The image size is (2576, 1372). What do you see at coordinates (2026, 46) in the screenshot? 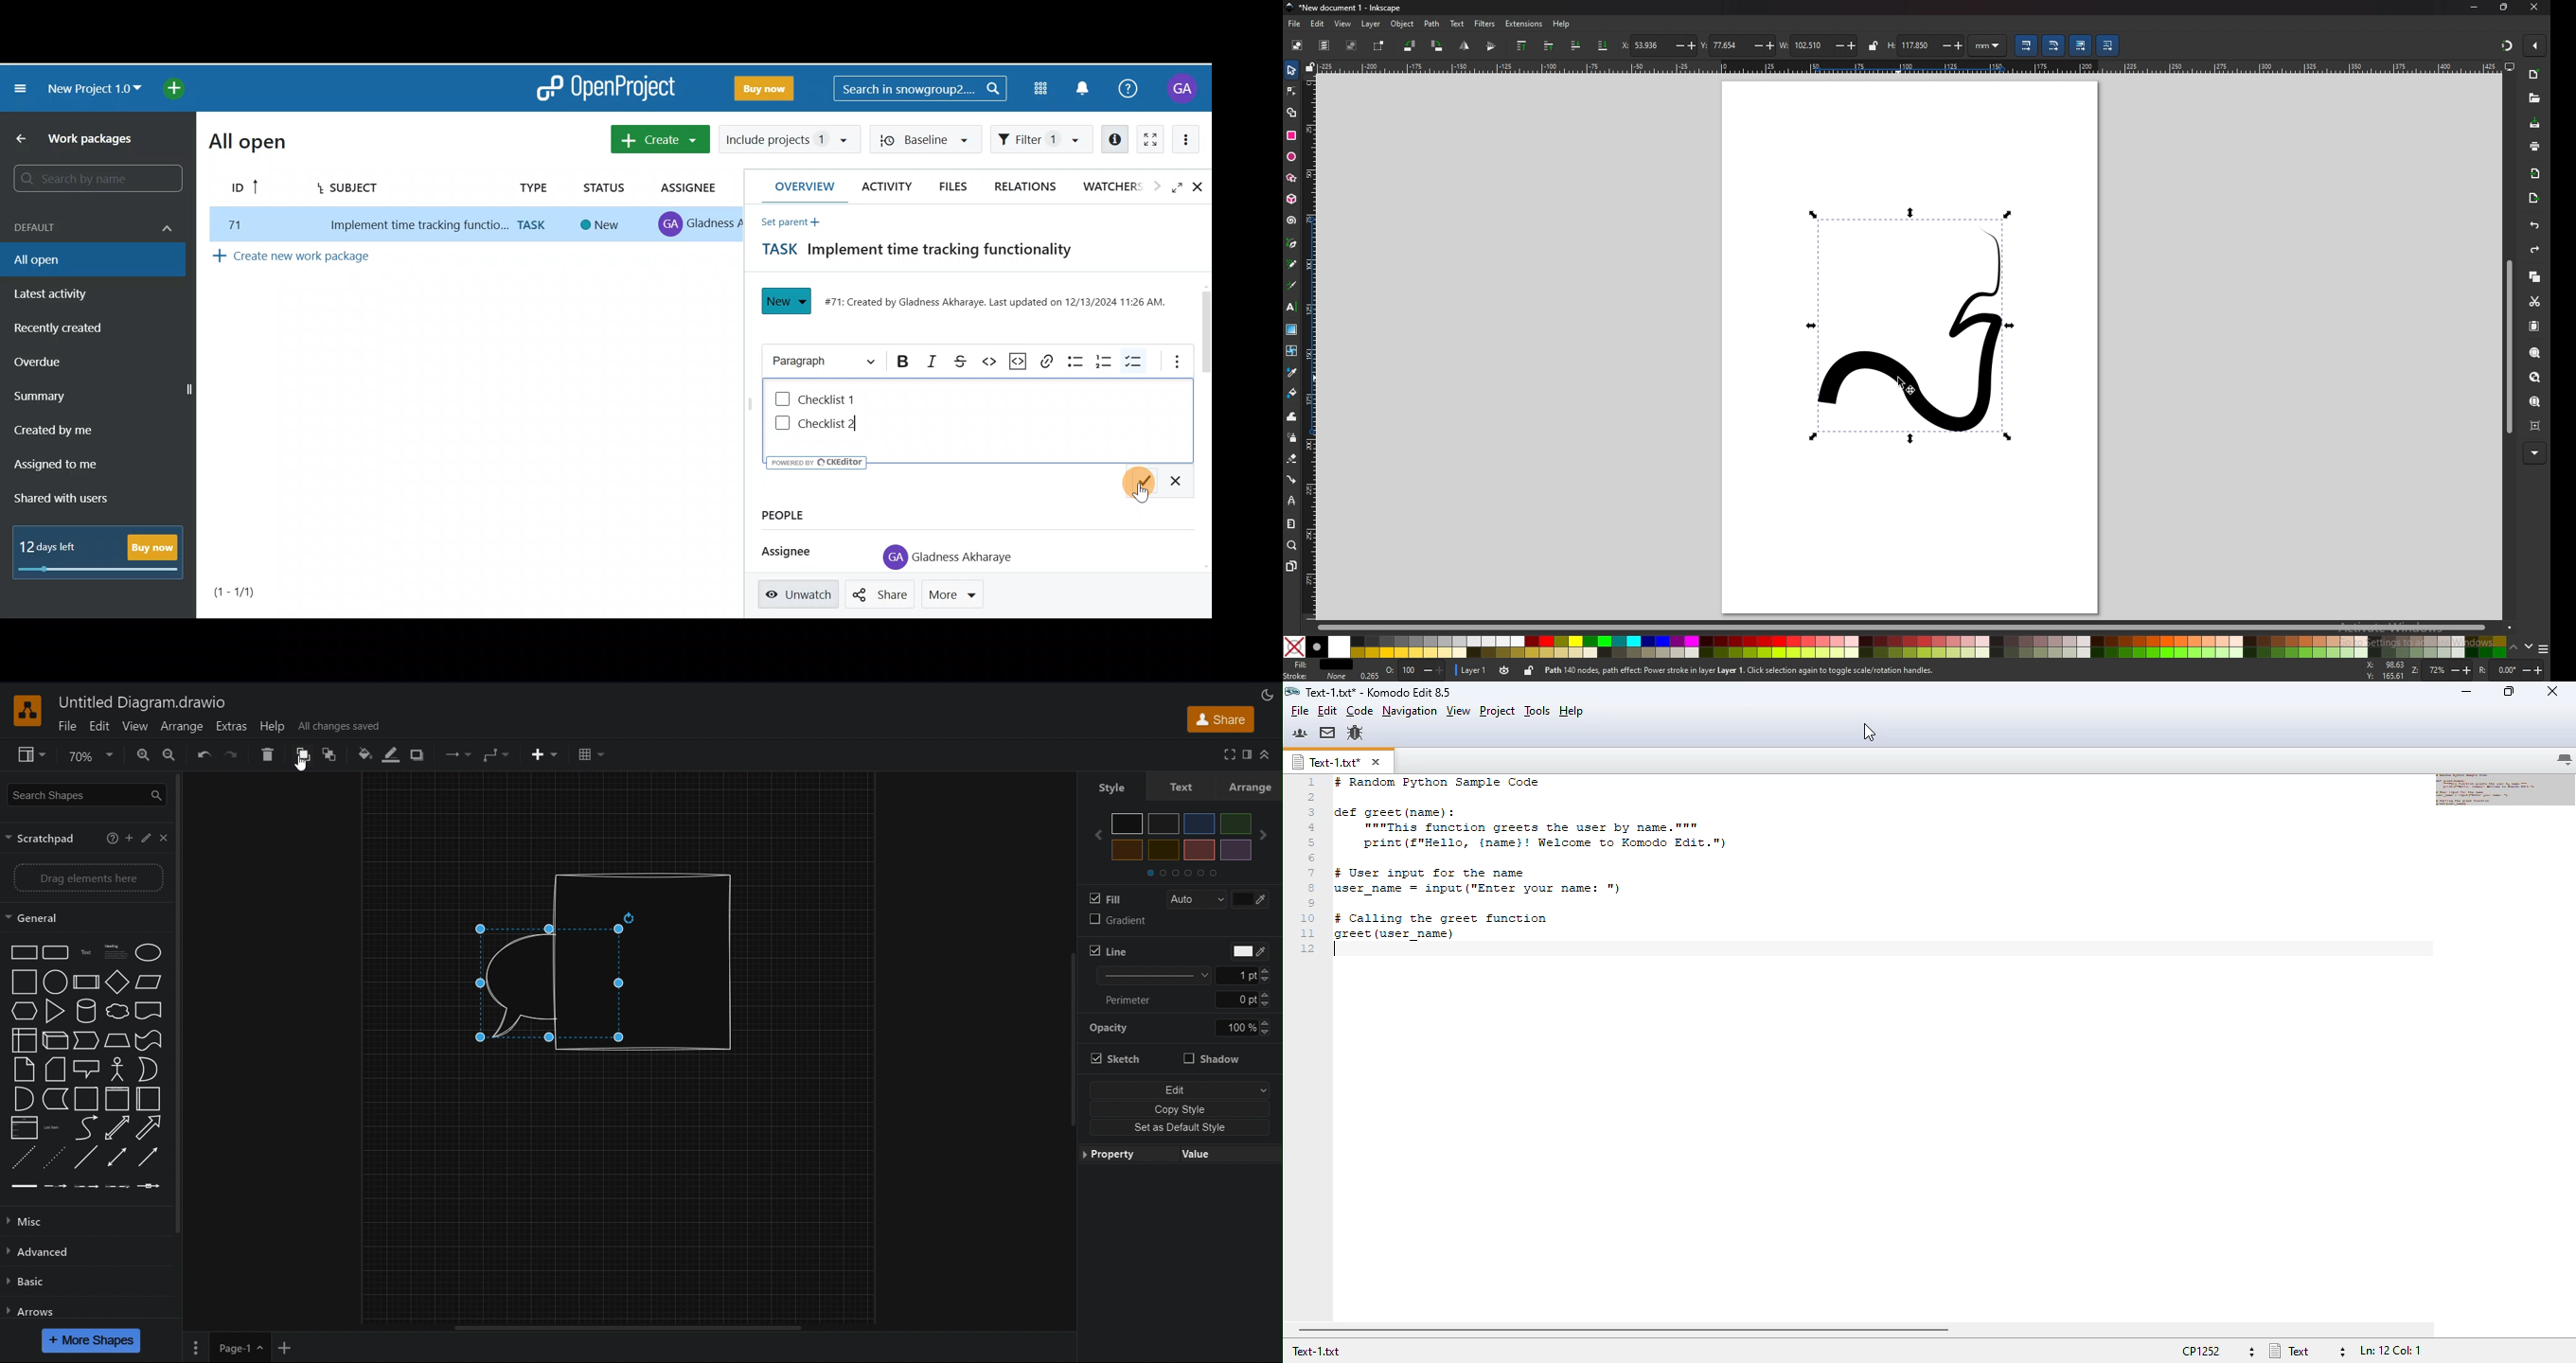
I see `scale stroke` at bounding box center [2026, 46].